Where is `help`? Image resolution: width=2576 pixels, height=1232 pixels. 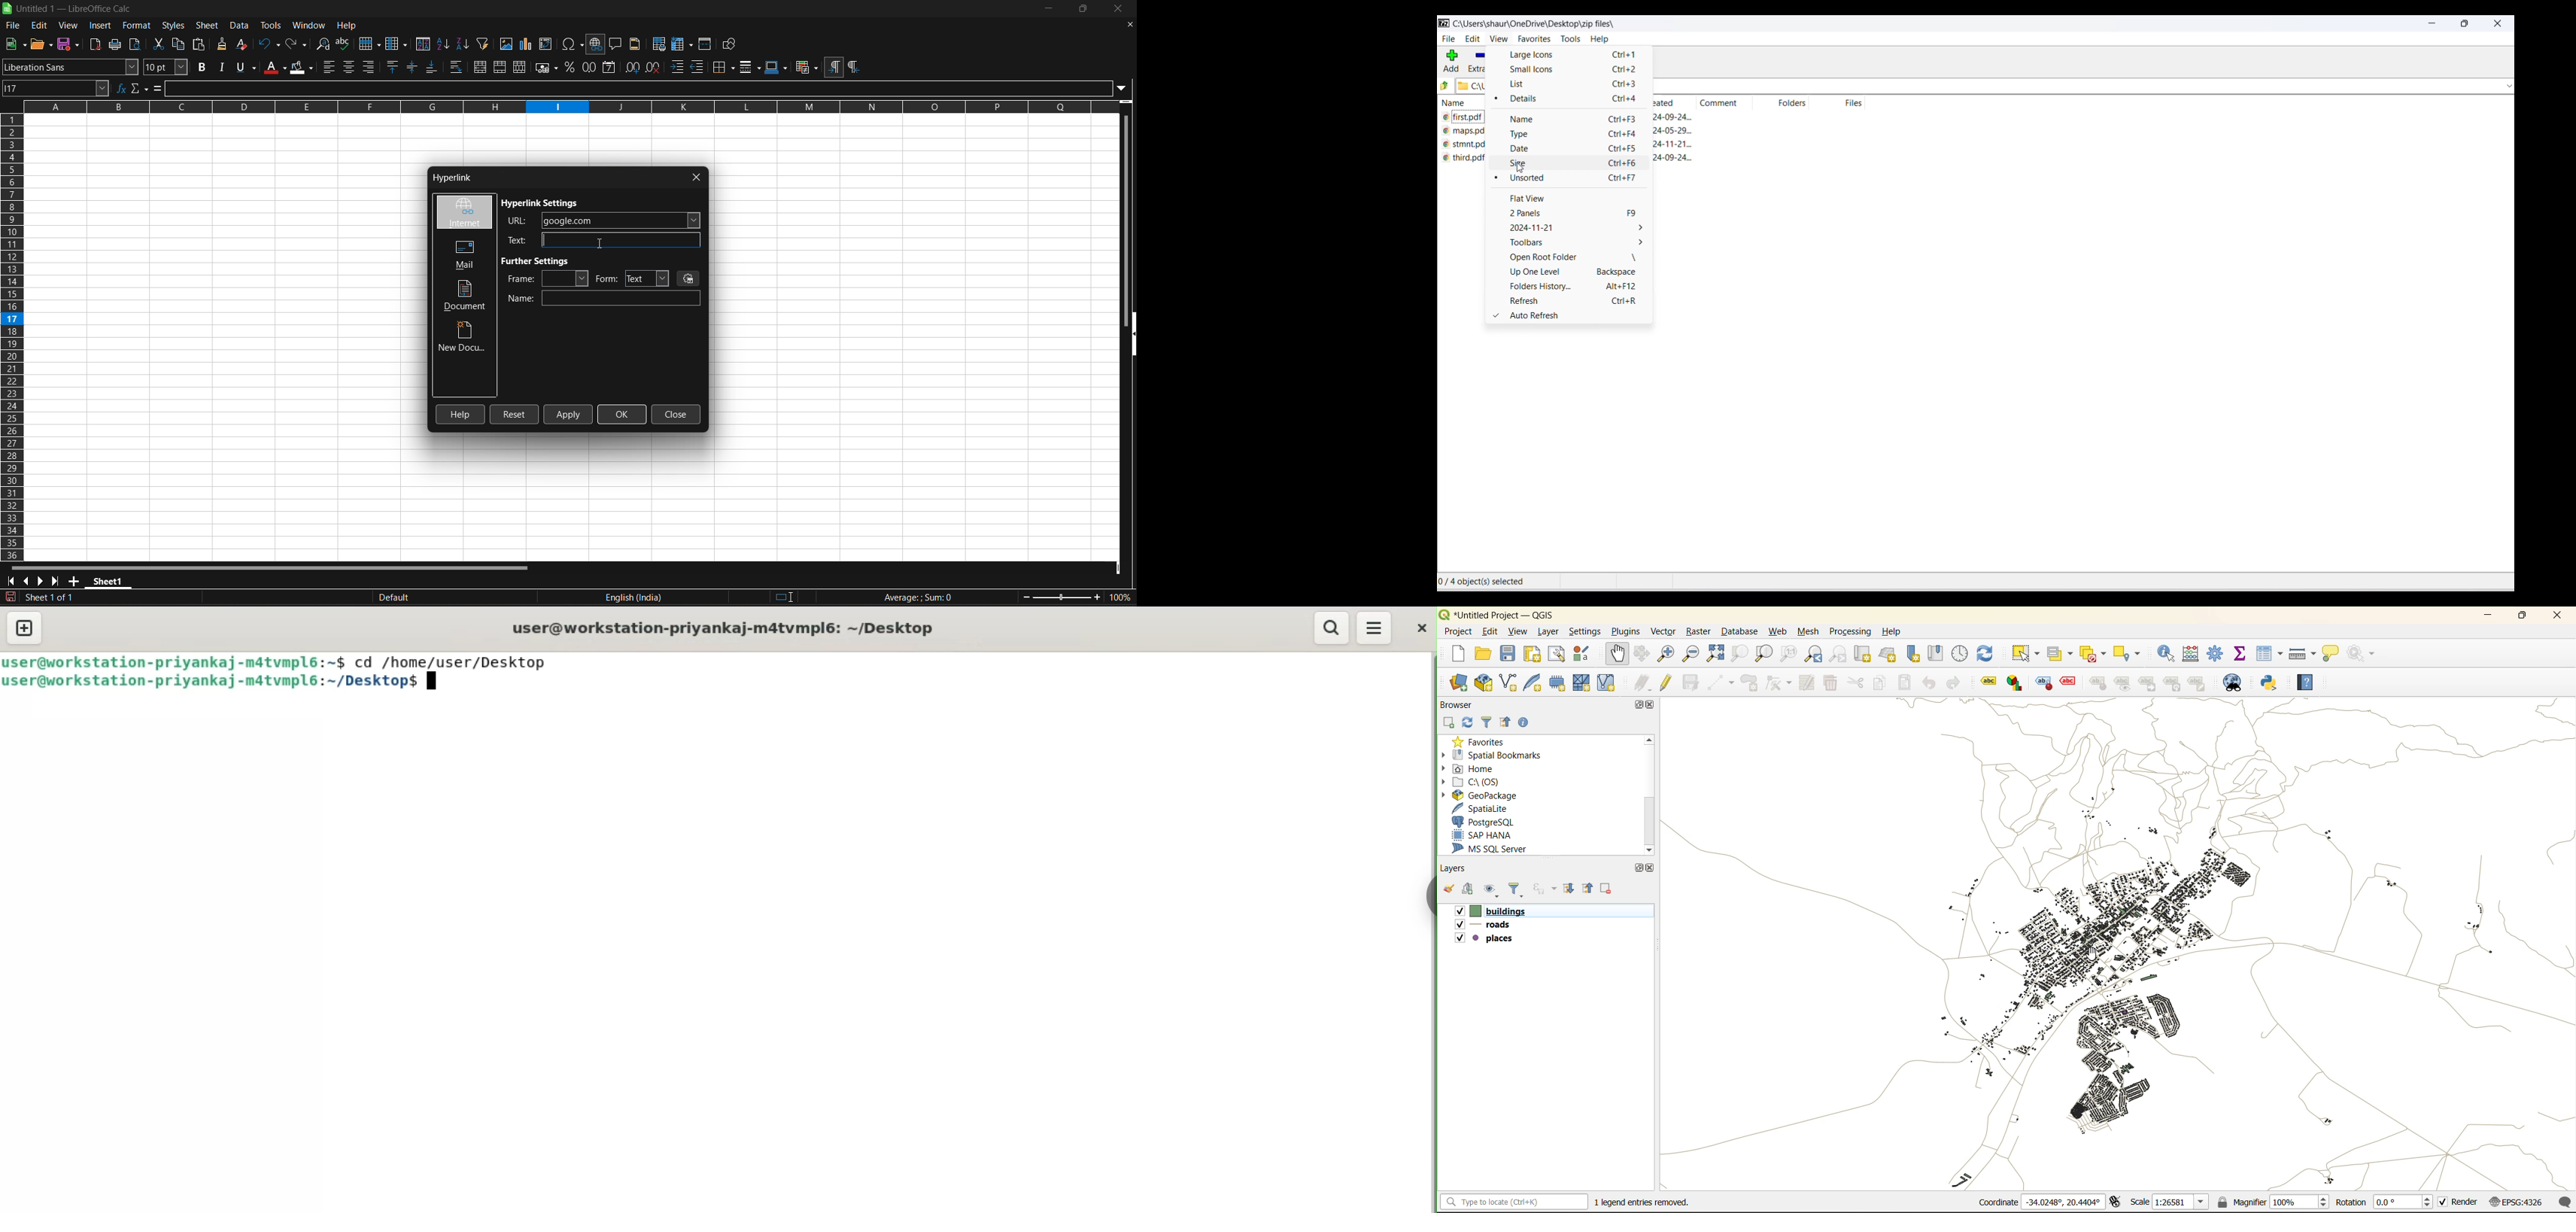
help is located at coordinates (461, 414).